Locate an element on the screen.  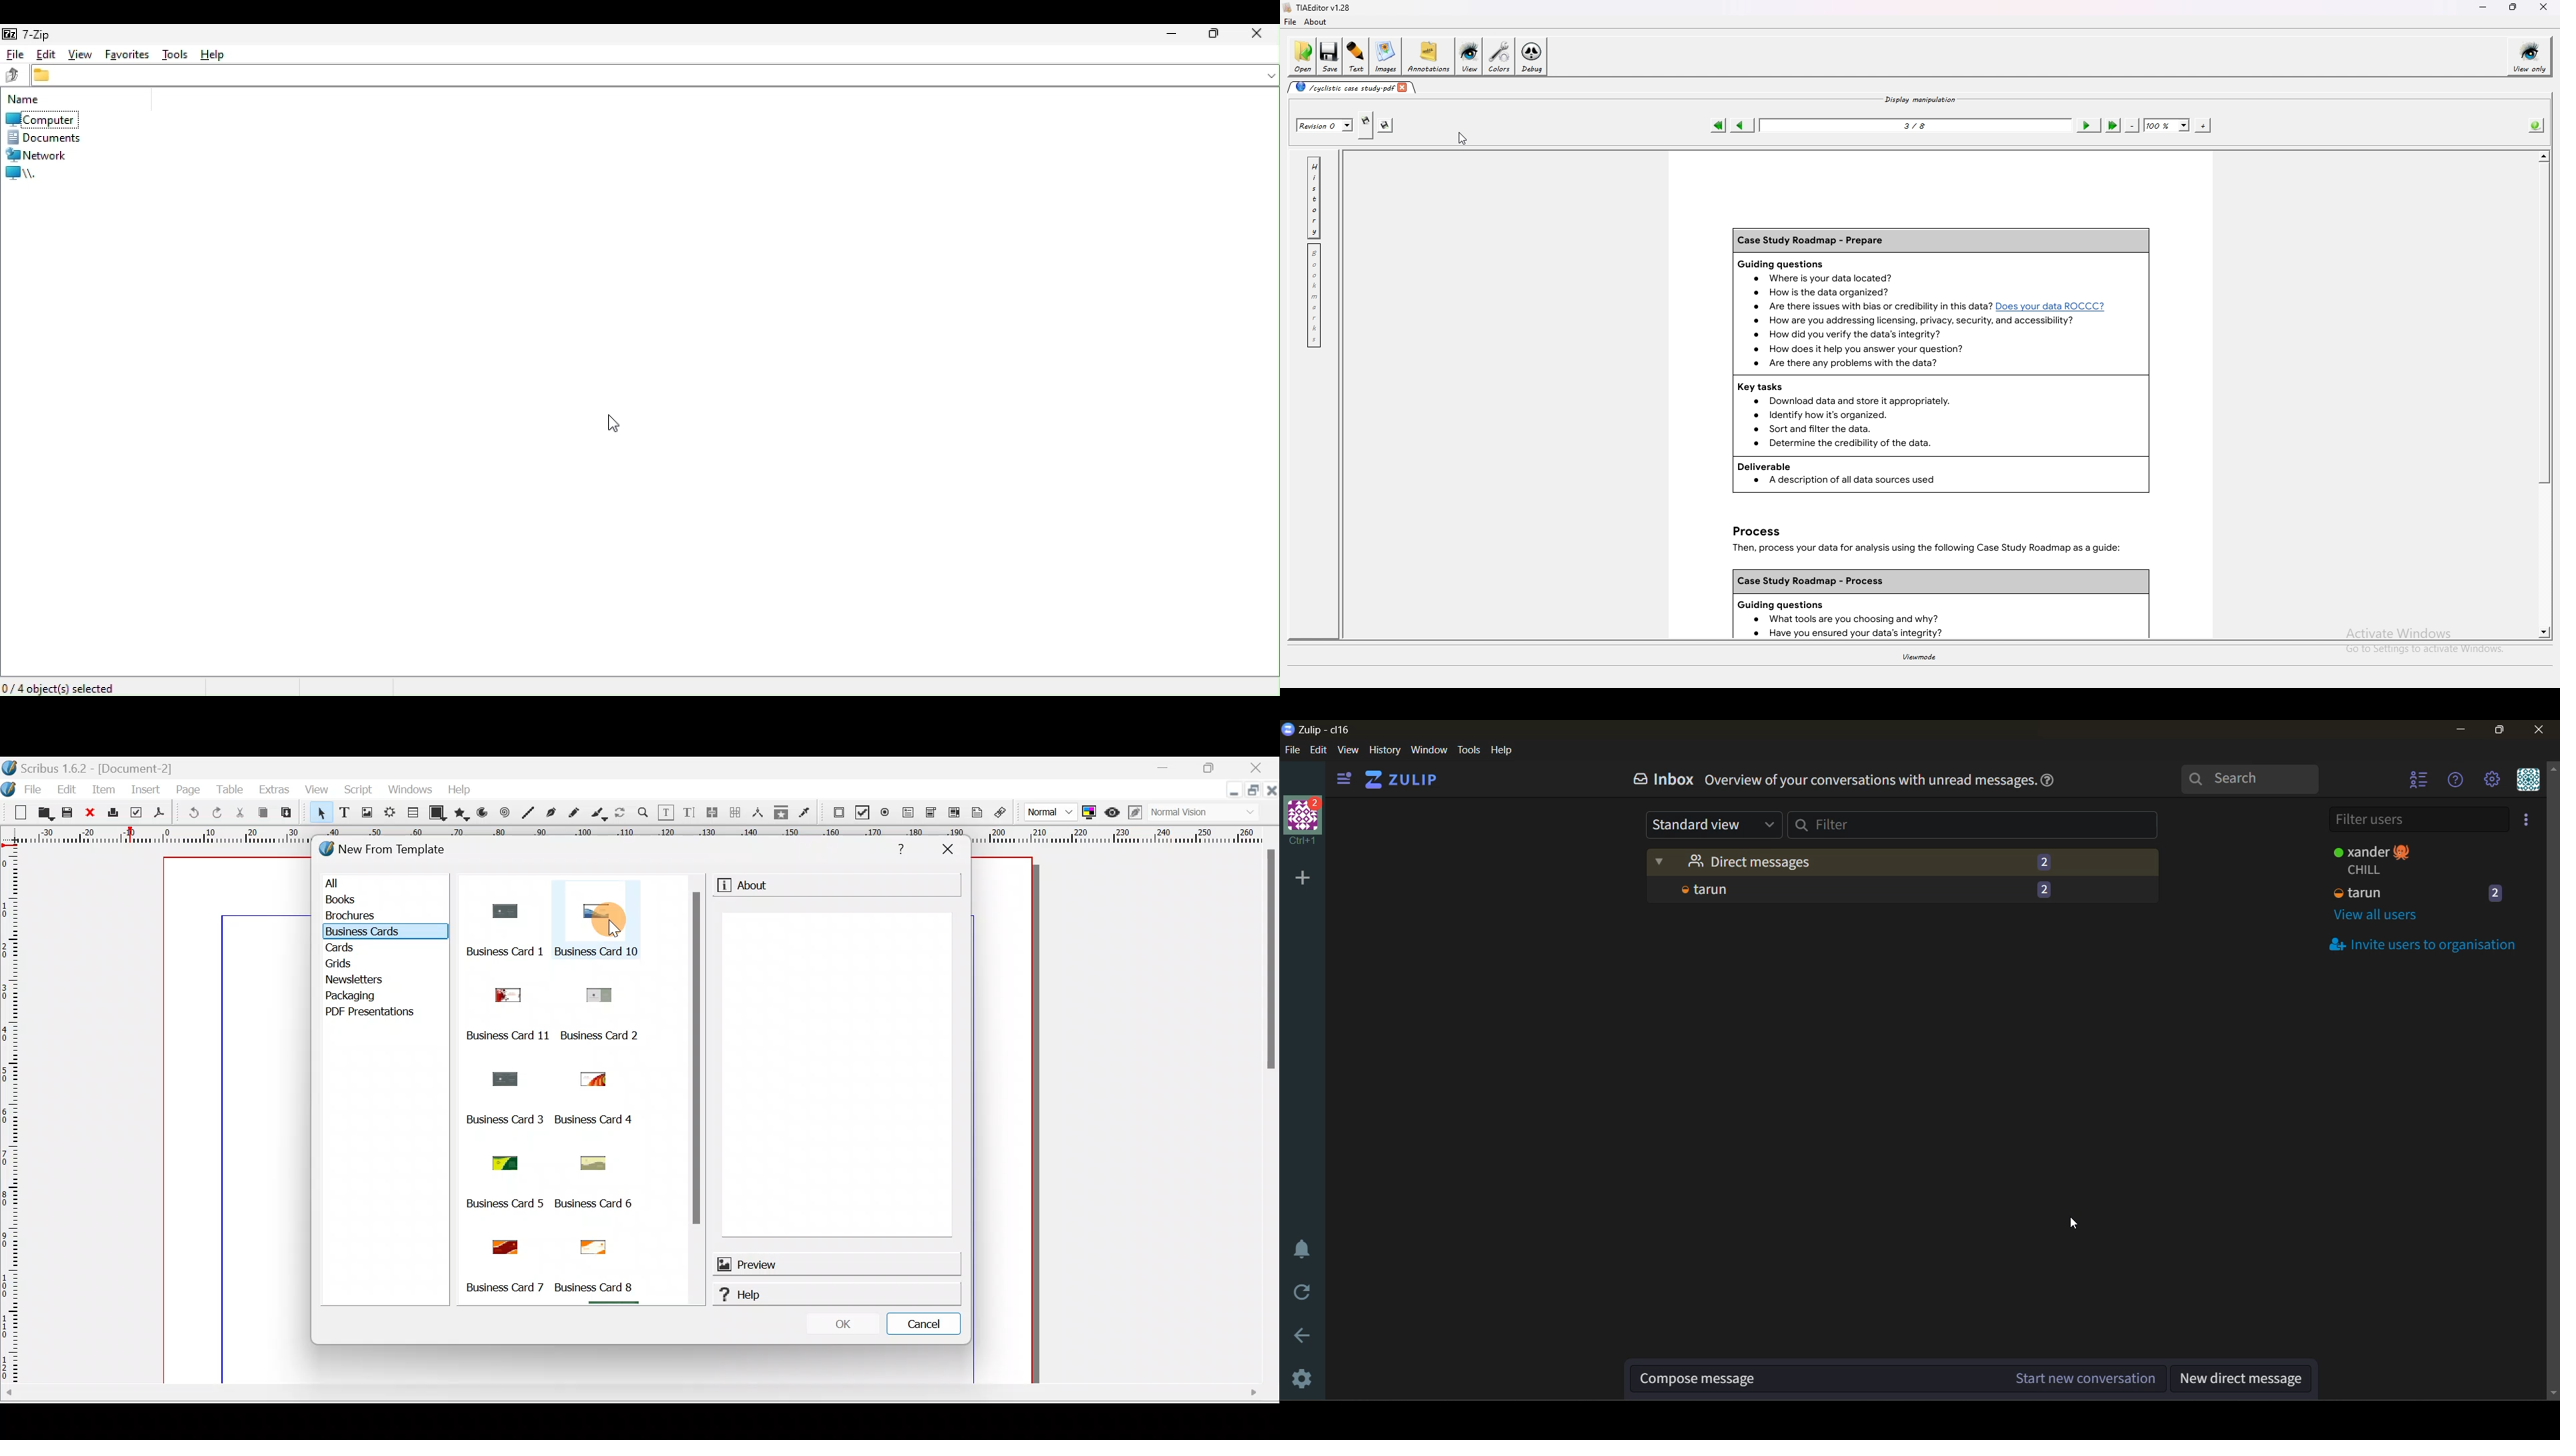
Business card image is located at coordinates (599, 993).